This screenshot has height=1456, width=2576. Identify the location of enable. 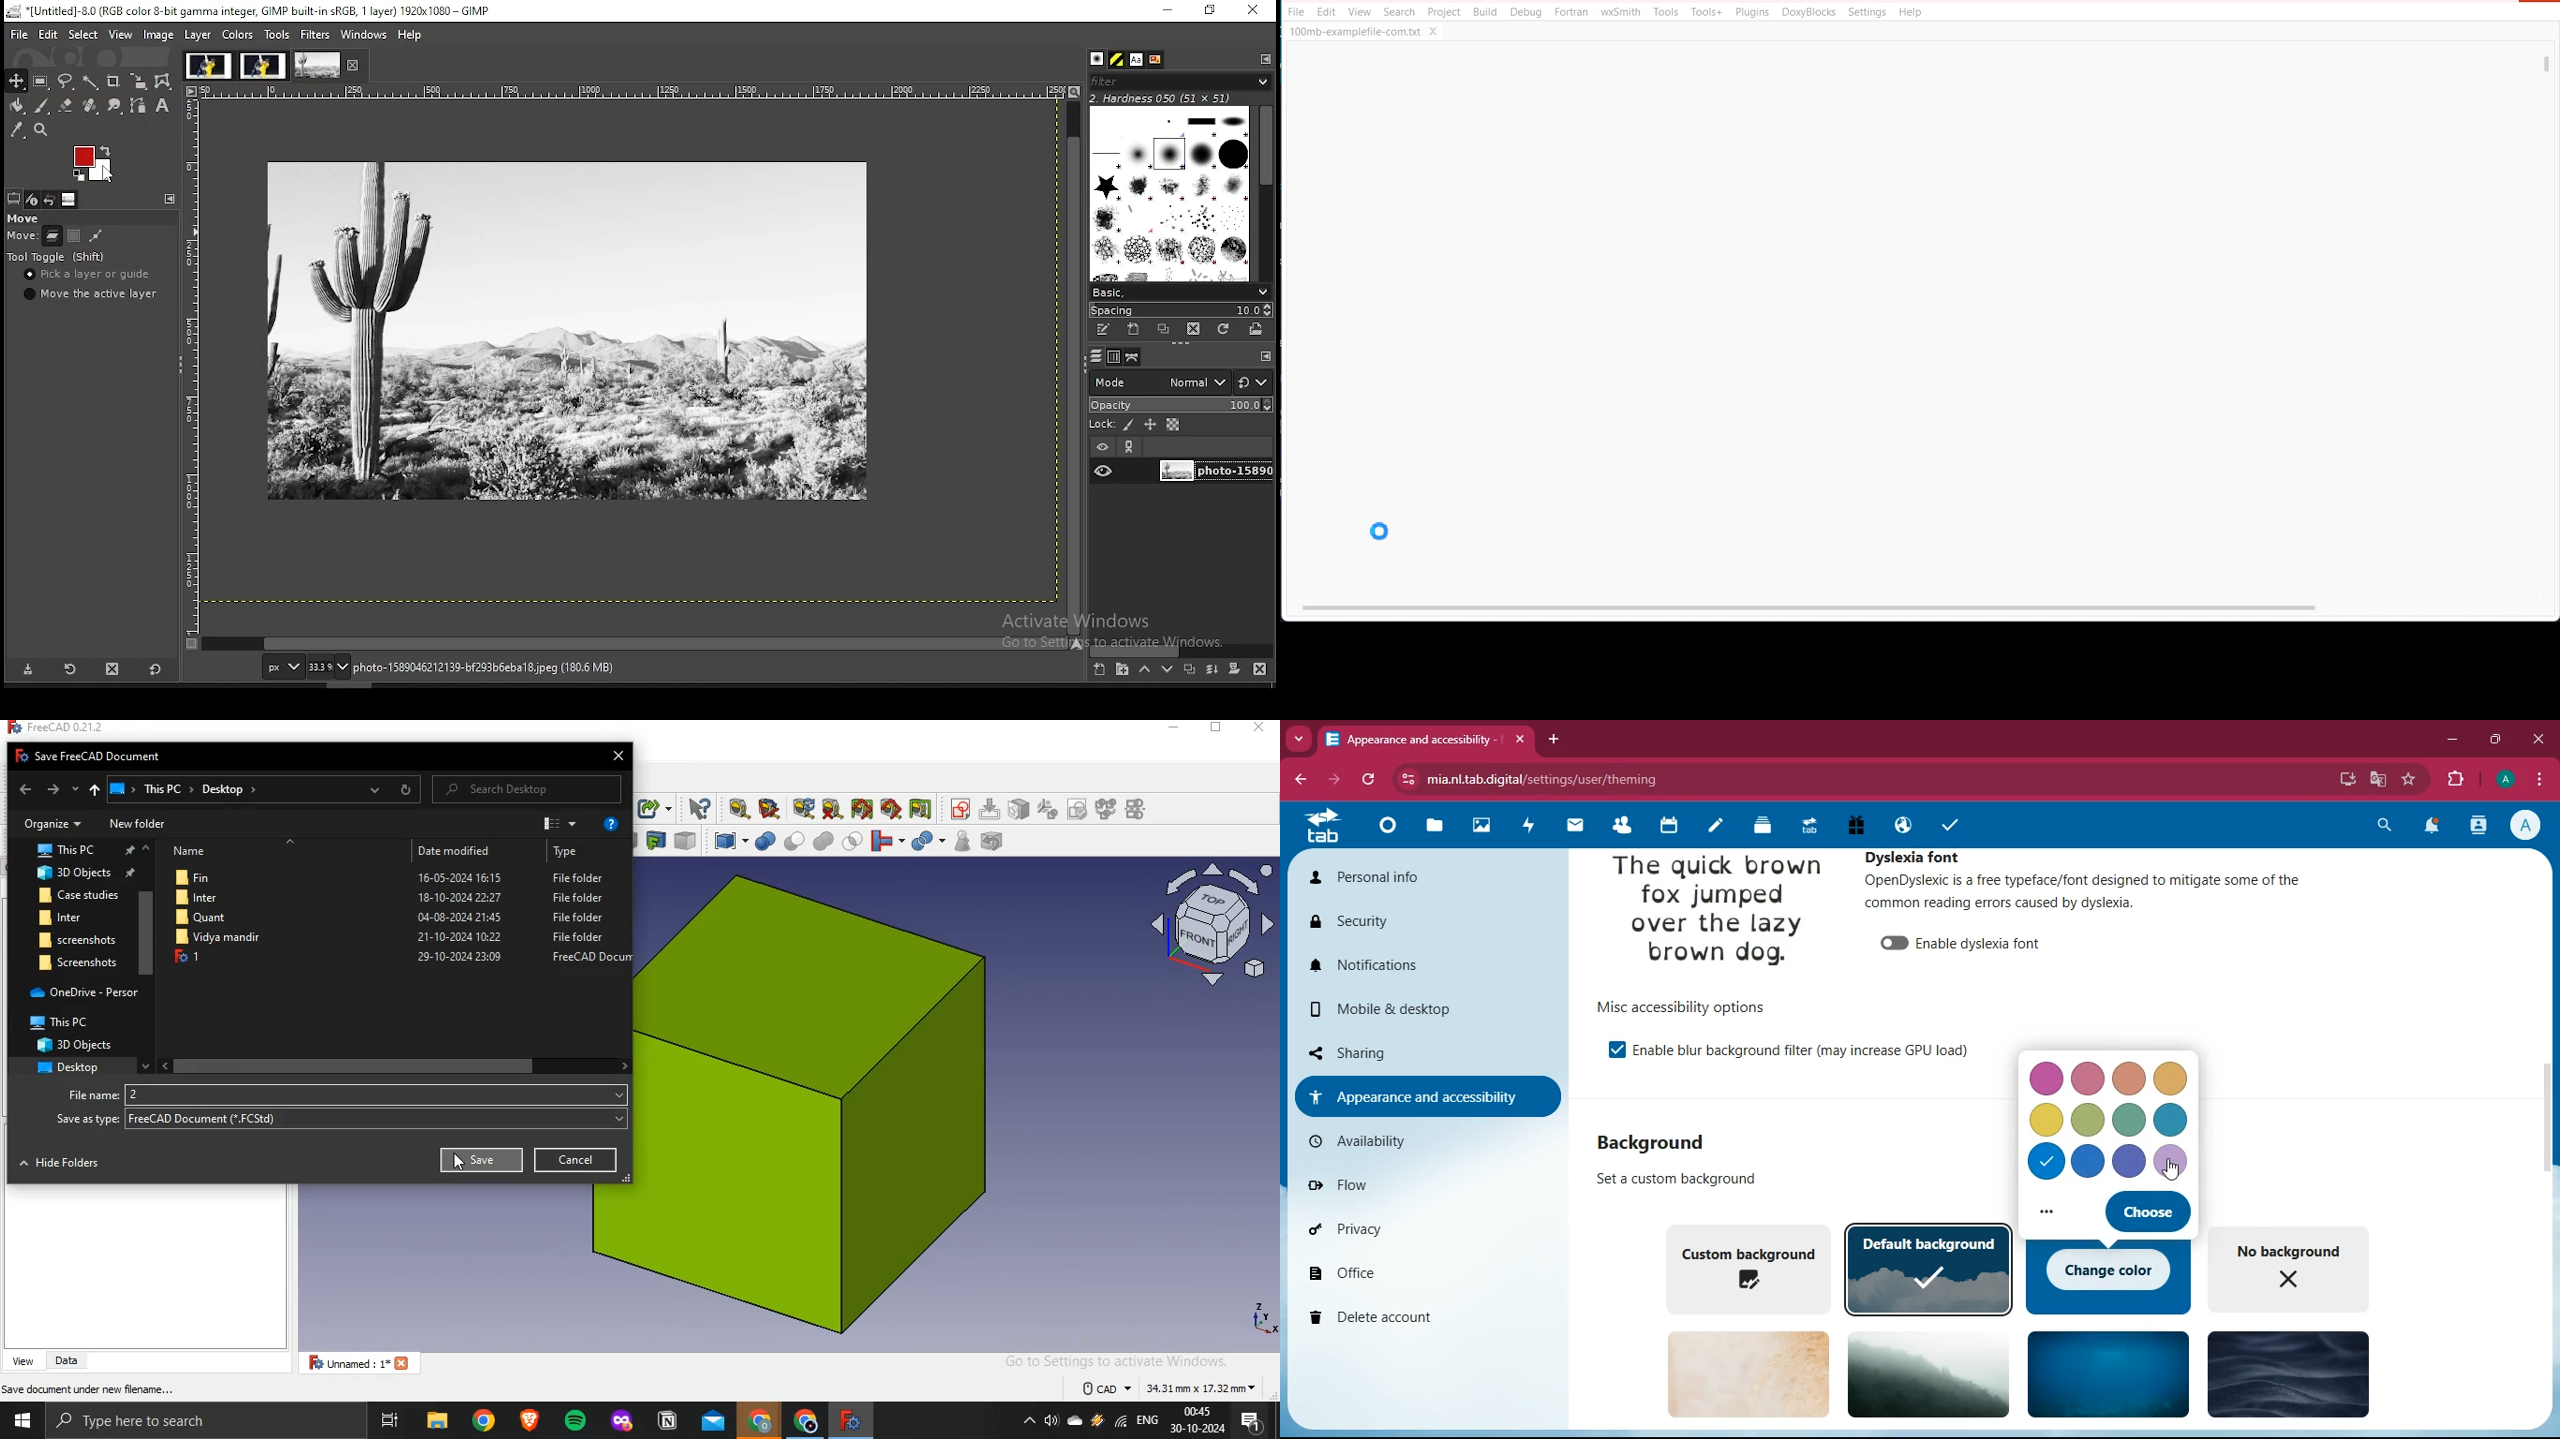
(1616, 1051).